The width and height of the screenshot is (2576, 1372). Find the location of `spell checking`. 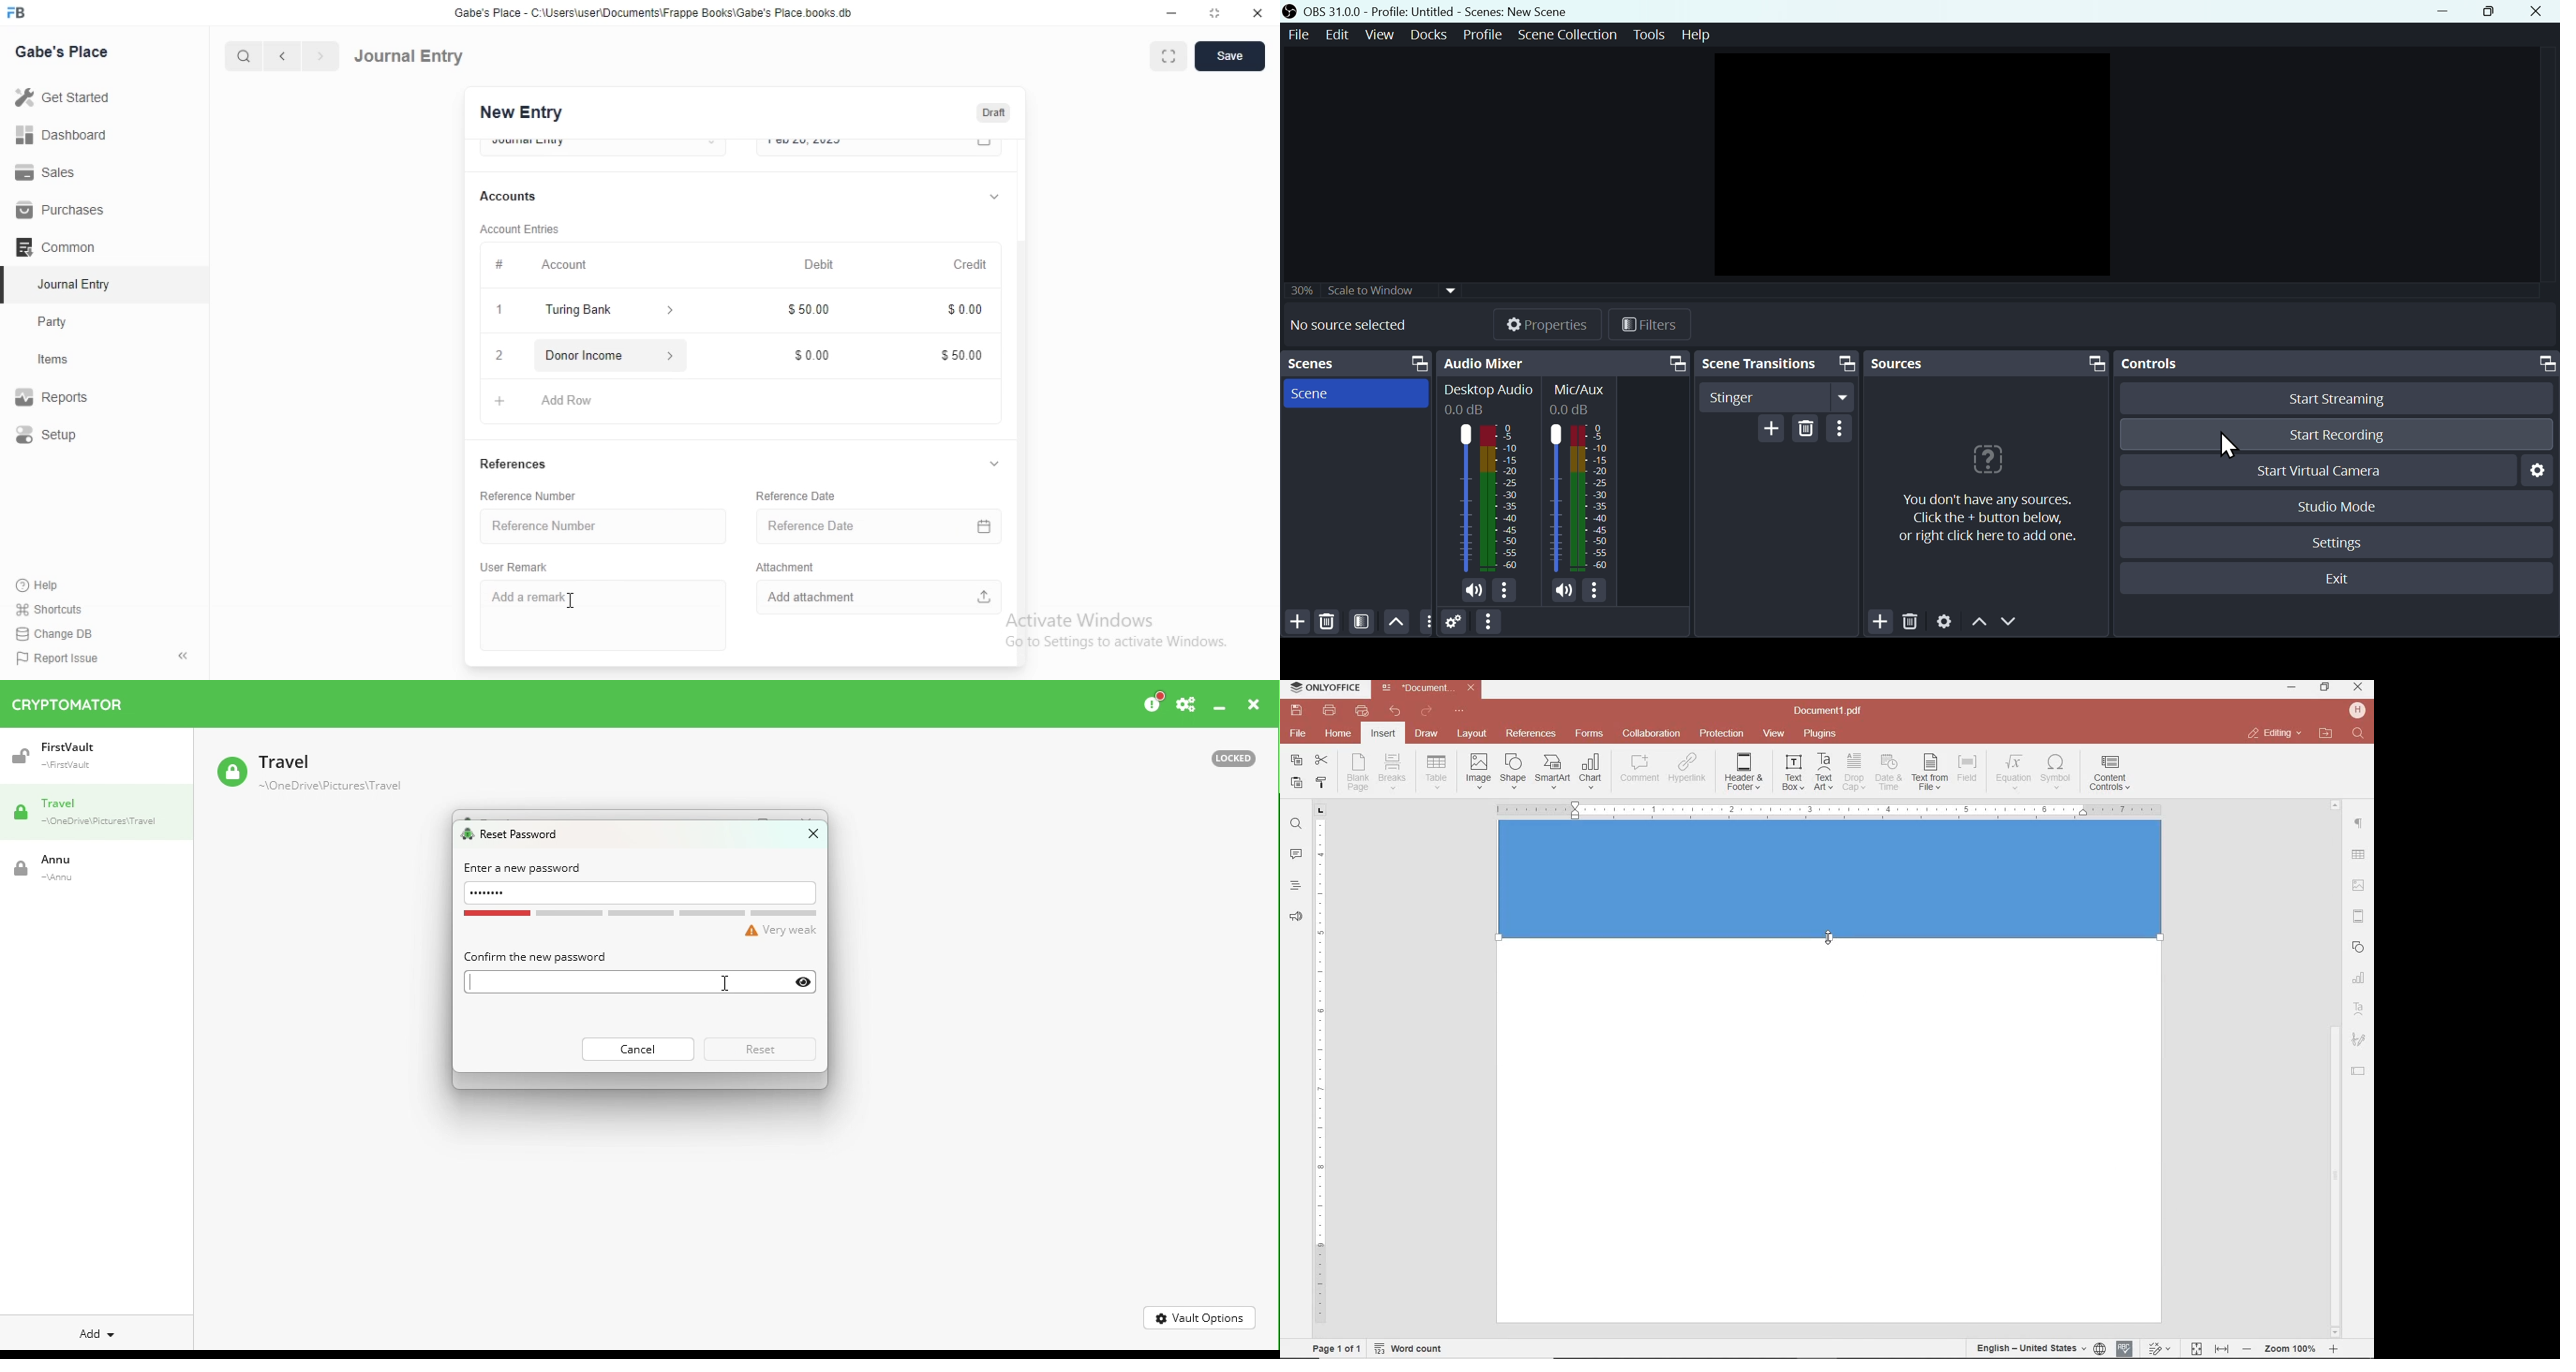

spell checking is located at coordinates (2125, 1350).